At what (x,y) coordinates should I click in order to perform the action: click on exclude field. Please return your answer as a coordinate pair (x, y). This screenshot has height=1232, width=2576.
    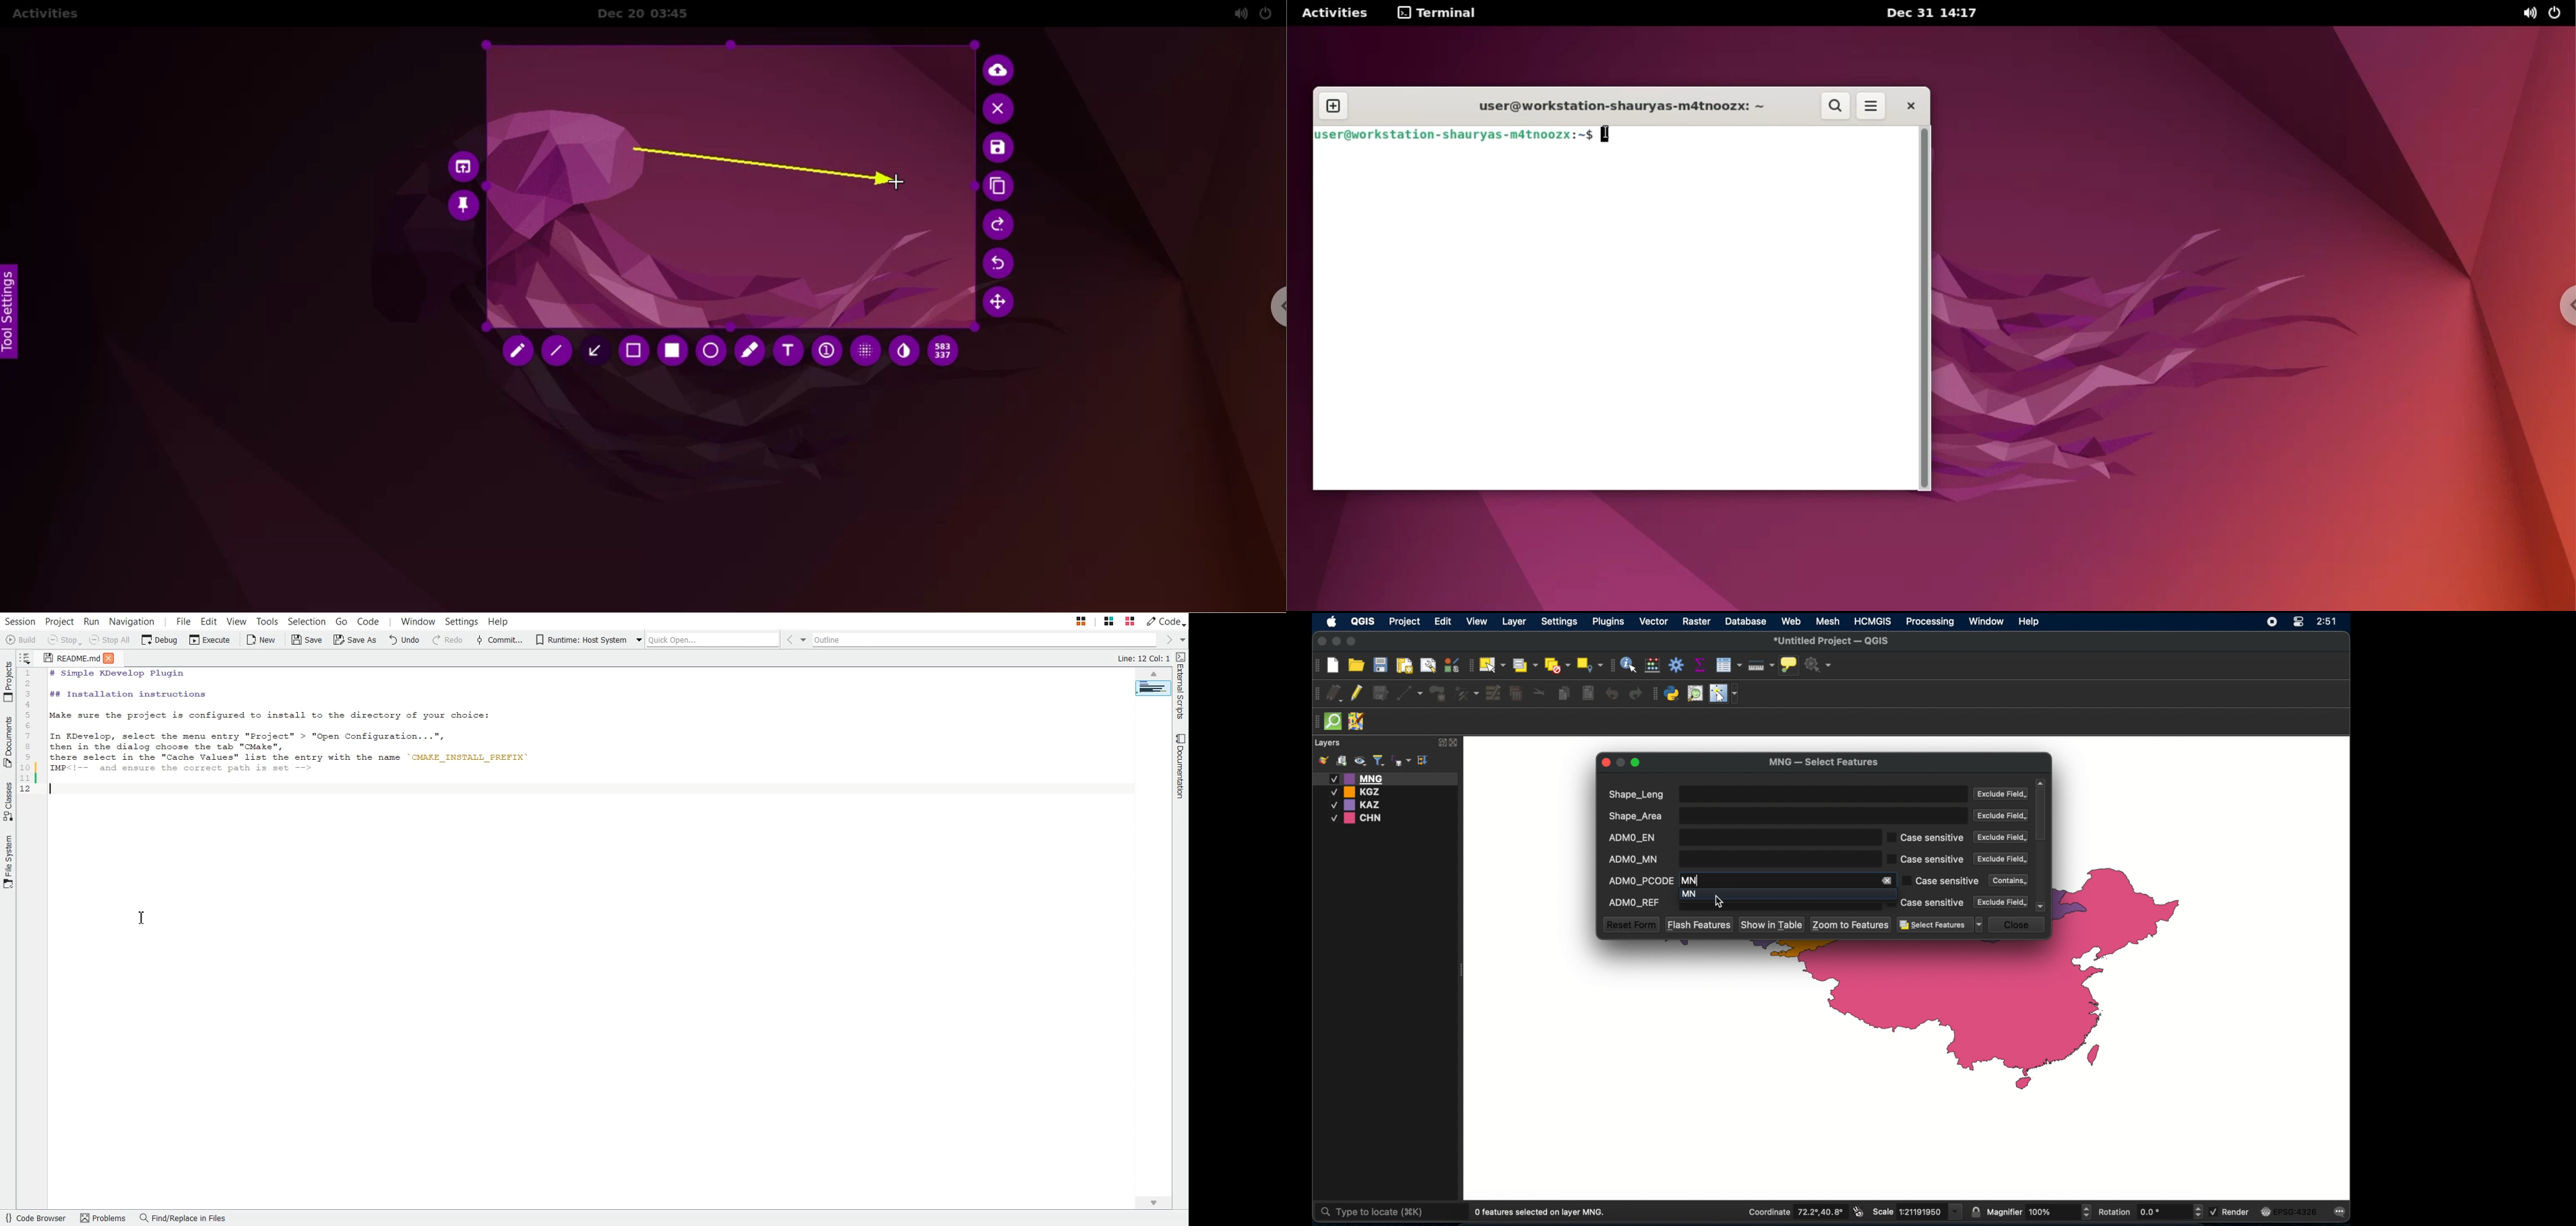
    Looking at the image, I should click on (2002, 816).